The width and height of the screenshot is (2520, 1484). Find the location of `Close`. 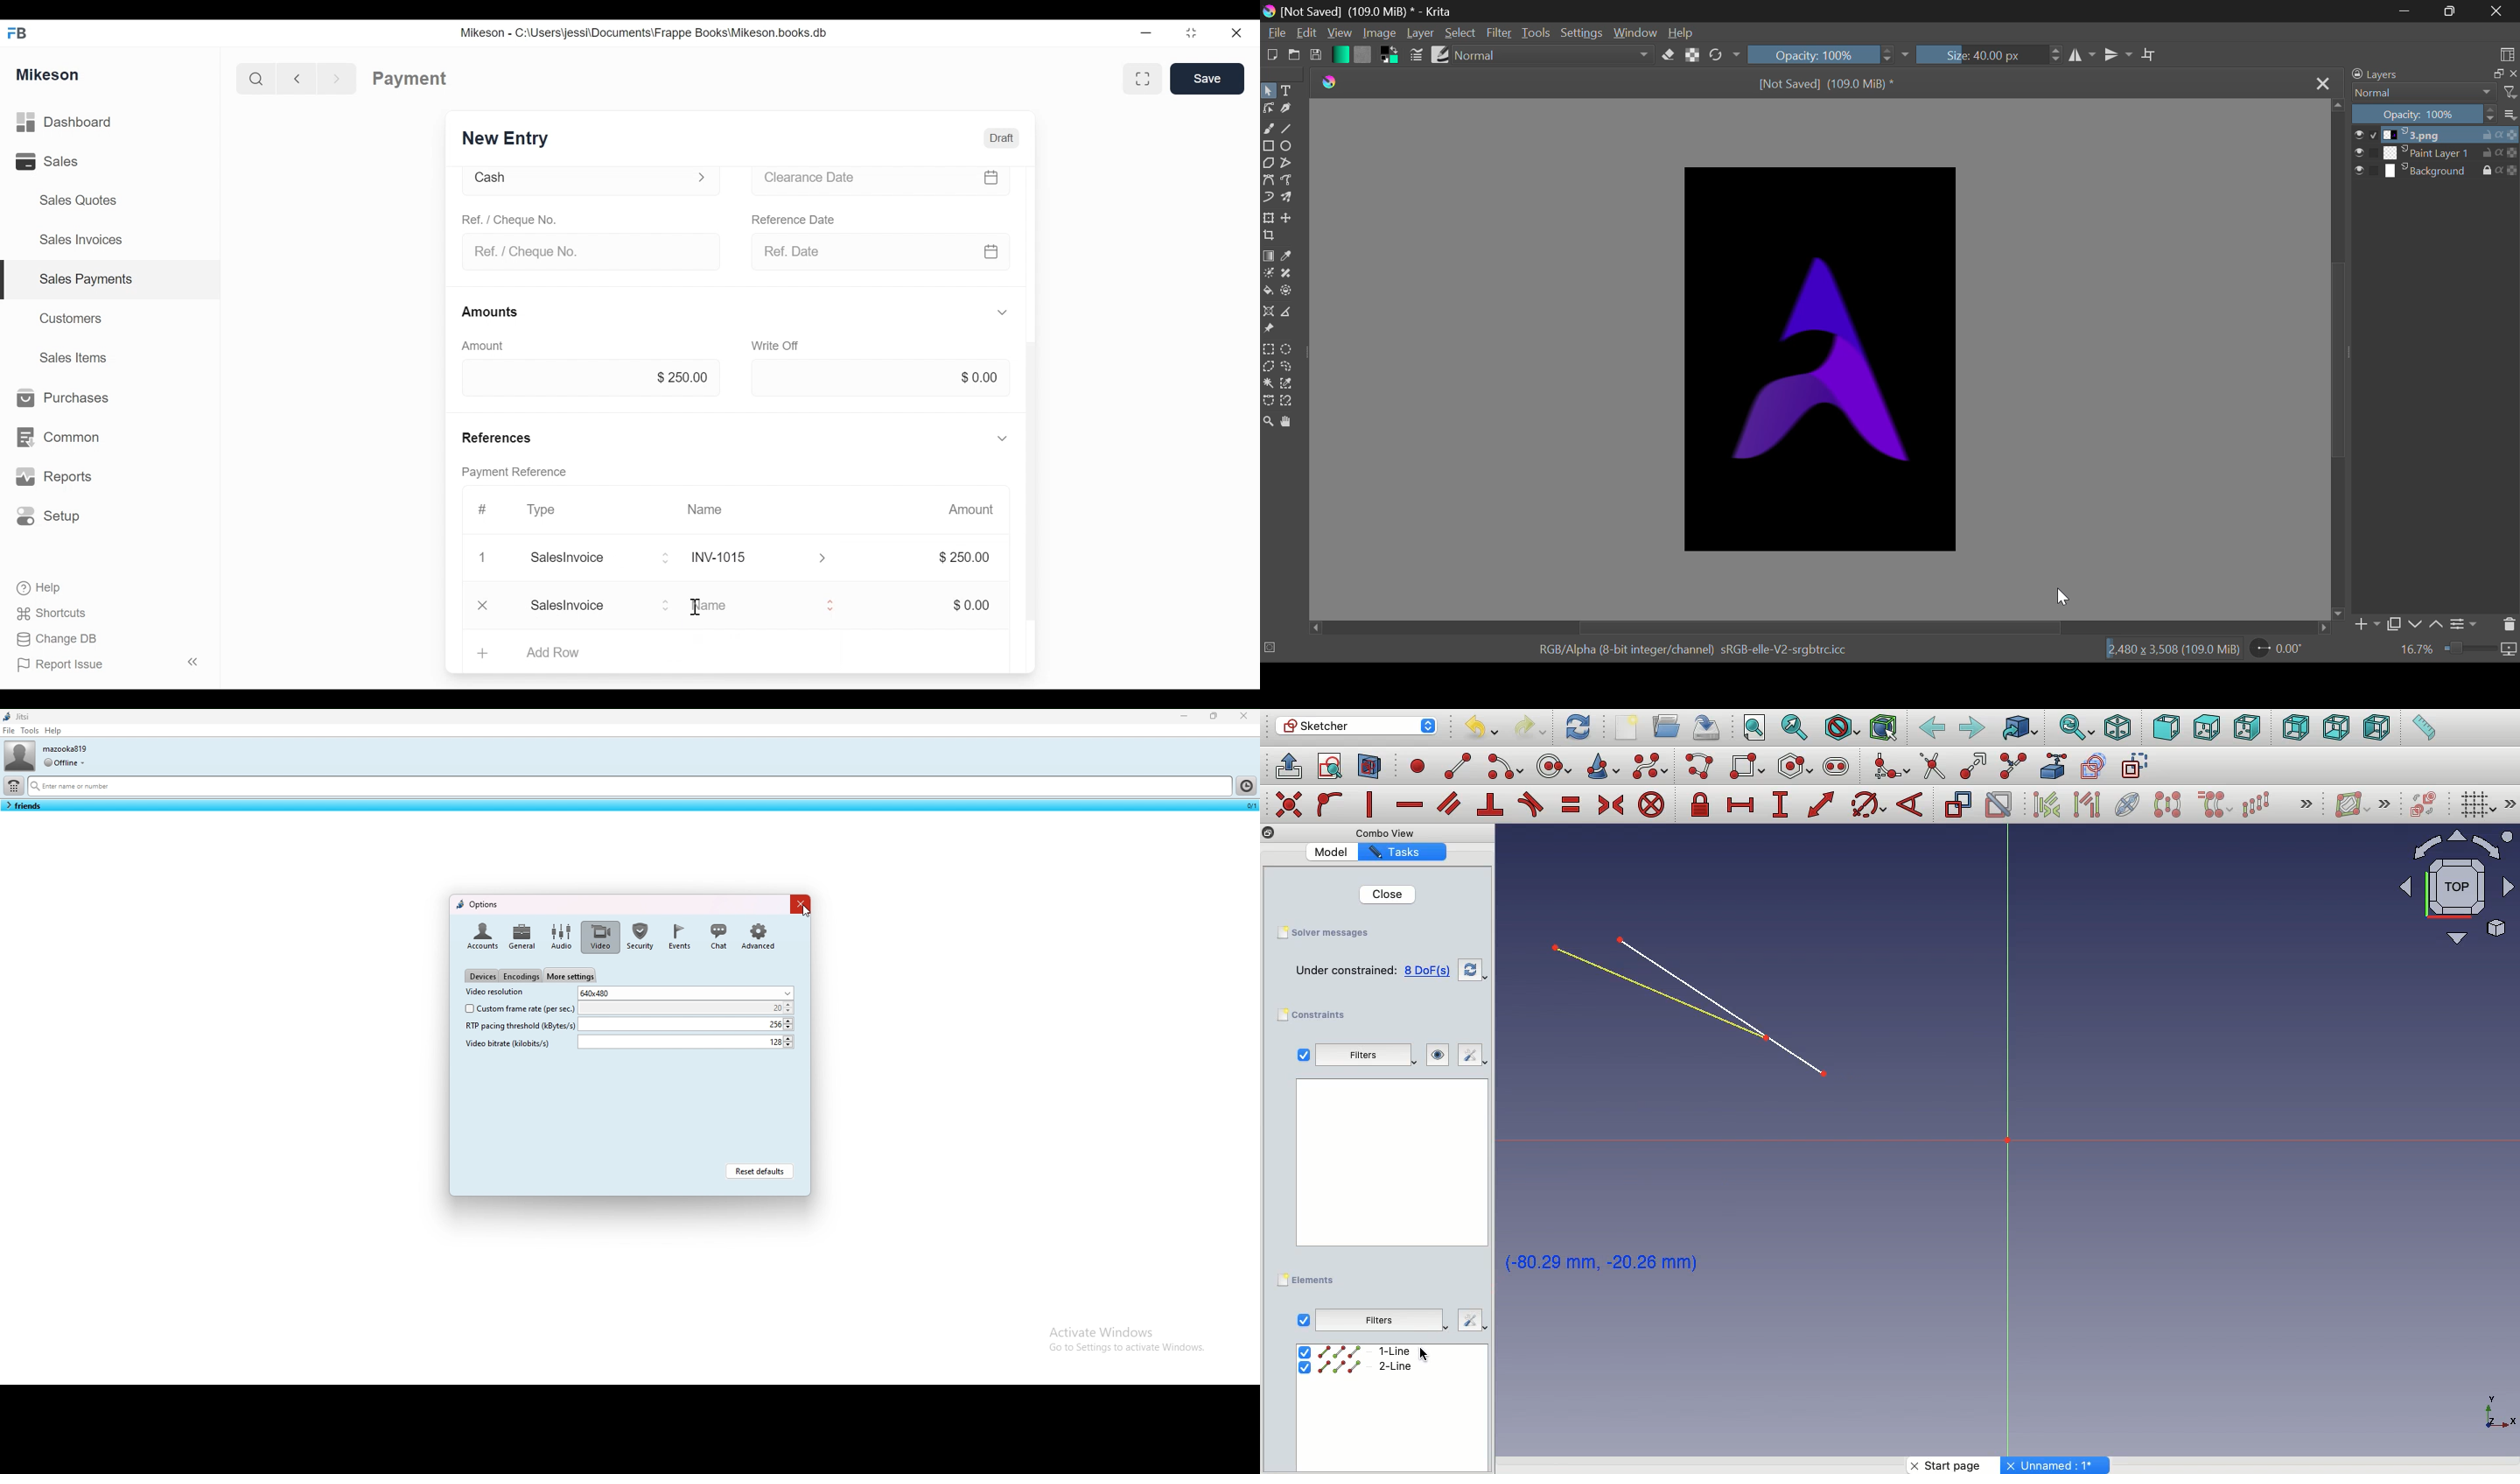

Close is located at coordinates (482, 558).